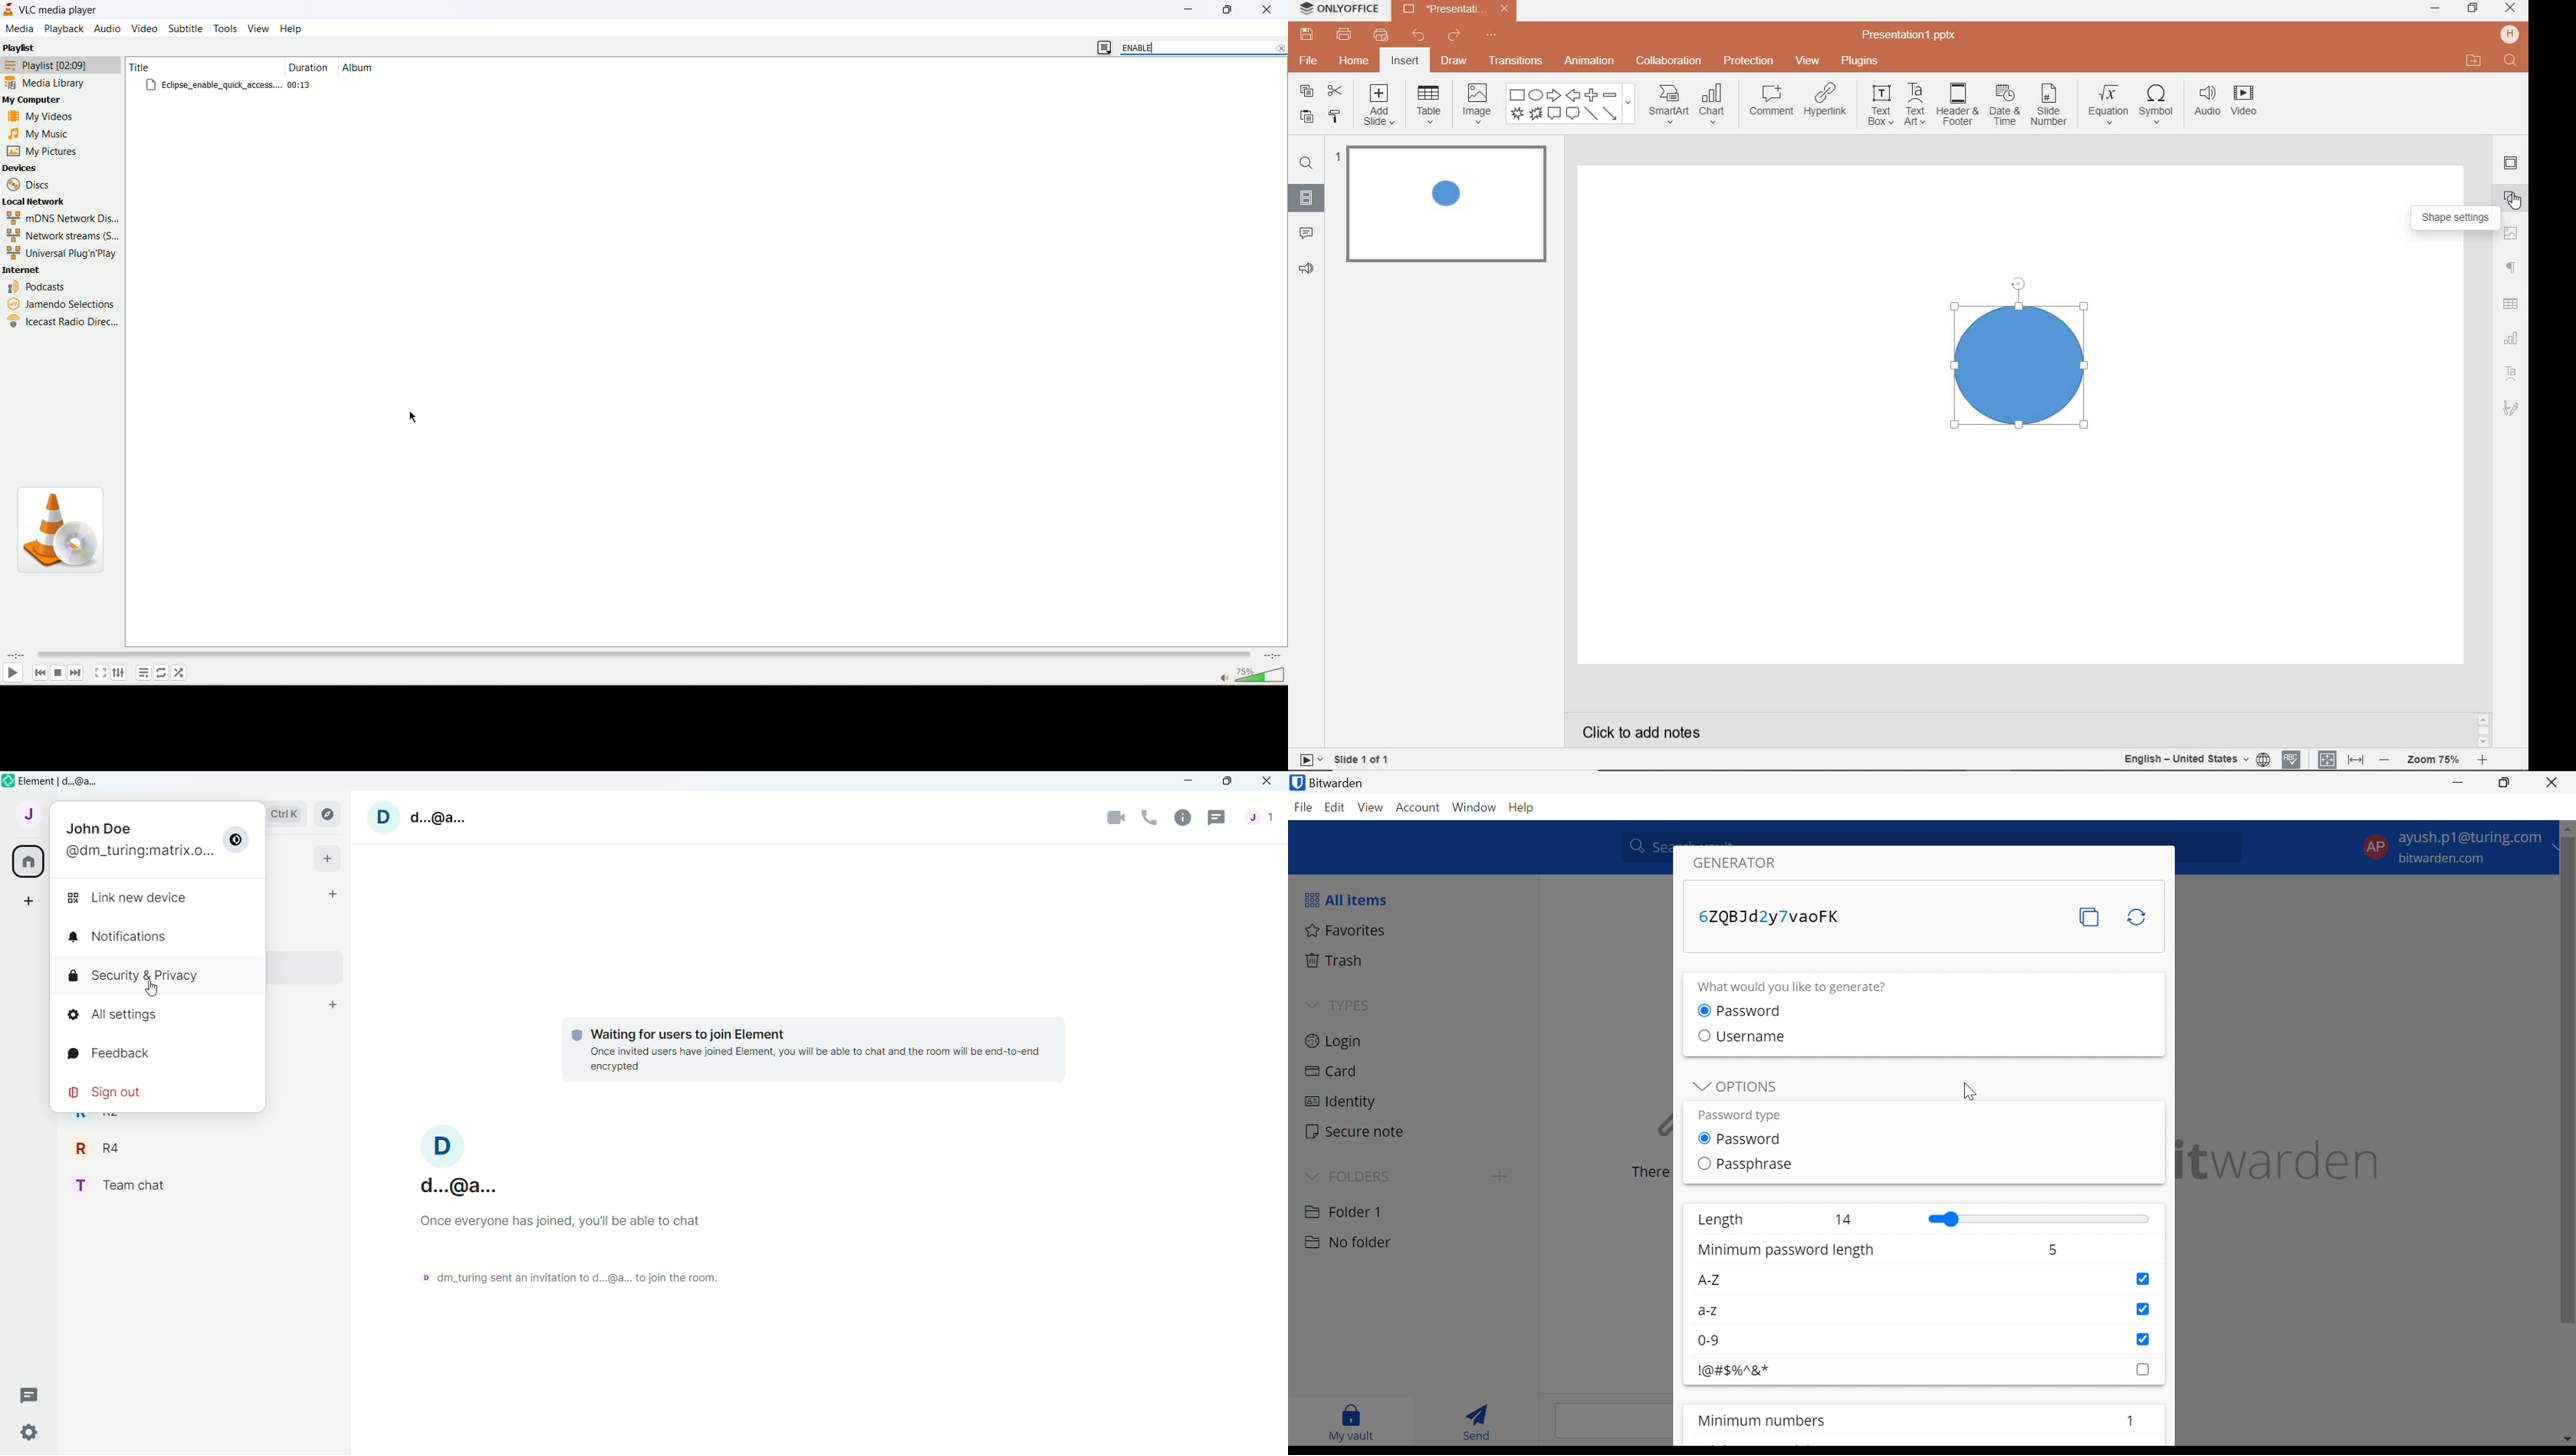  What do you see at coordinates (1348, 1244) in the screenshot?
I see `No folder` at bounding box center [1348, 1244].